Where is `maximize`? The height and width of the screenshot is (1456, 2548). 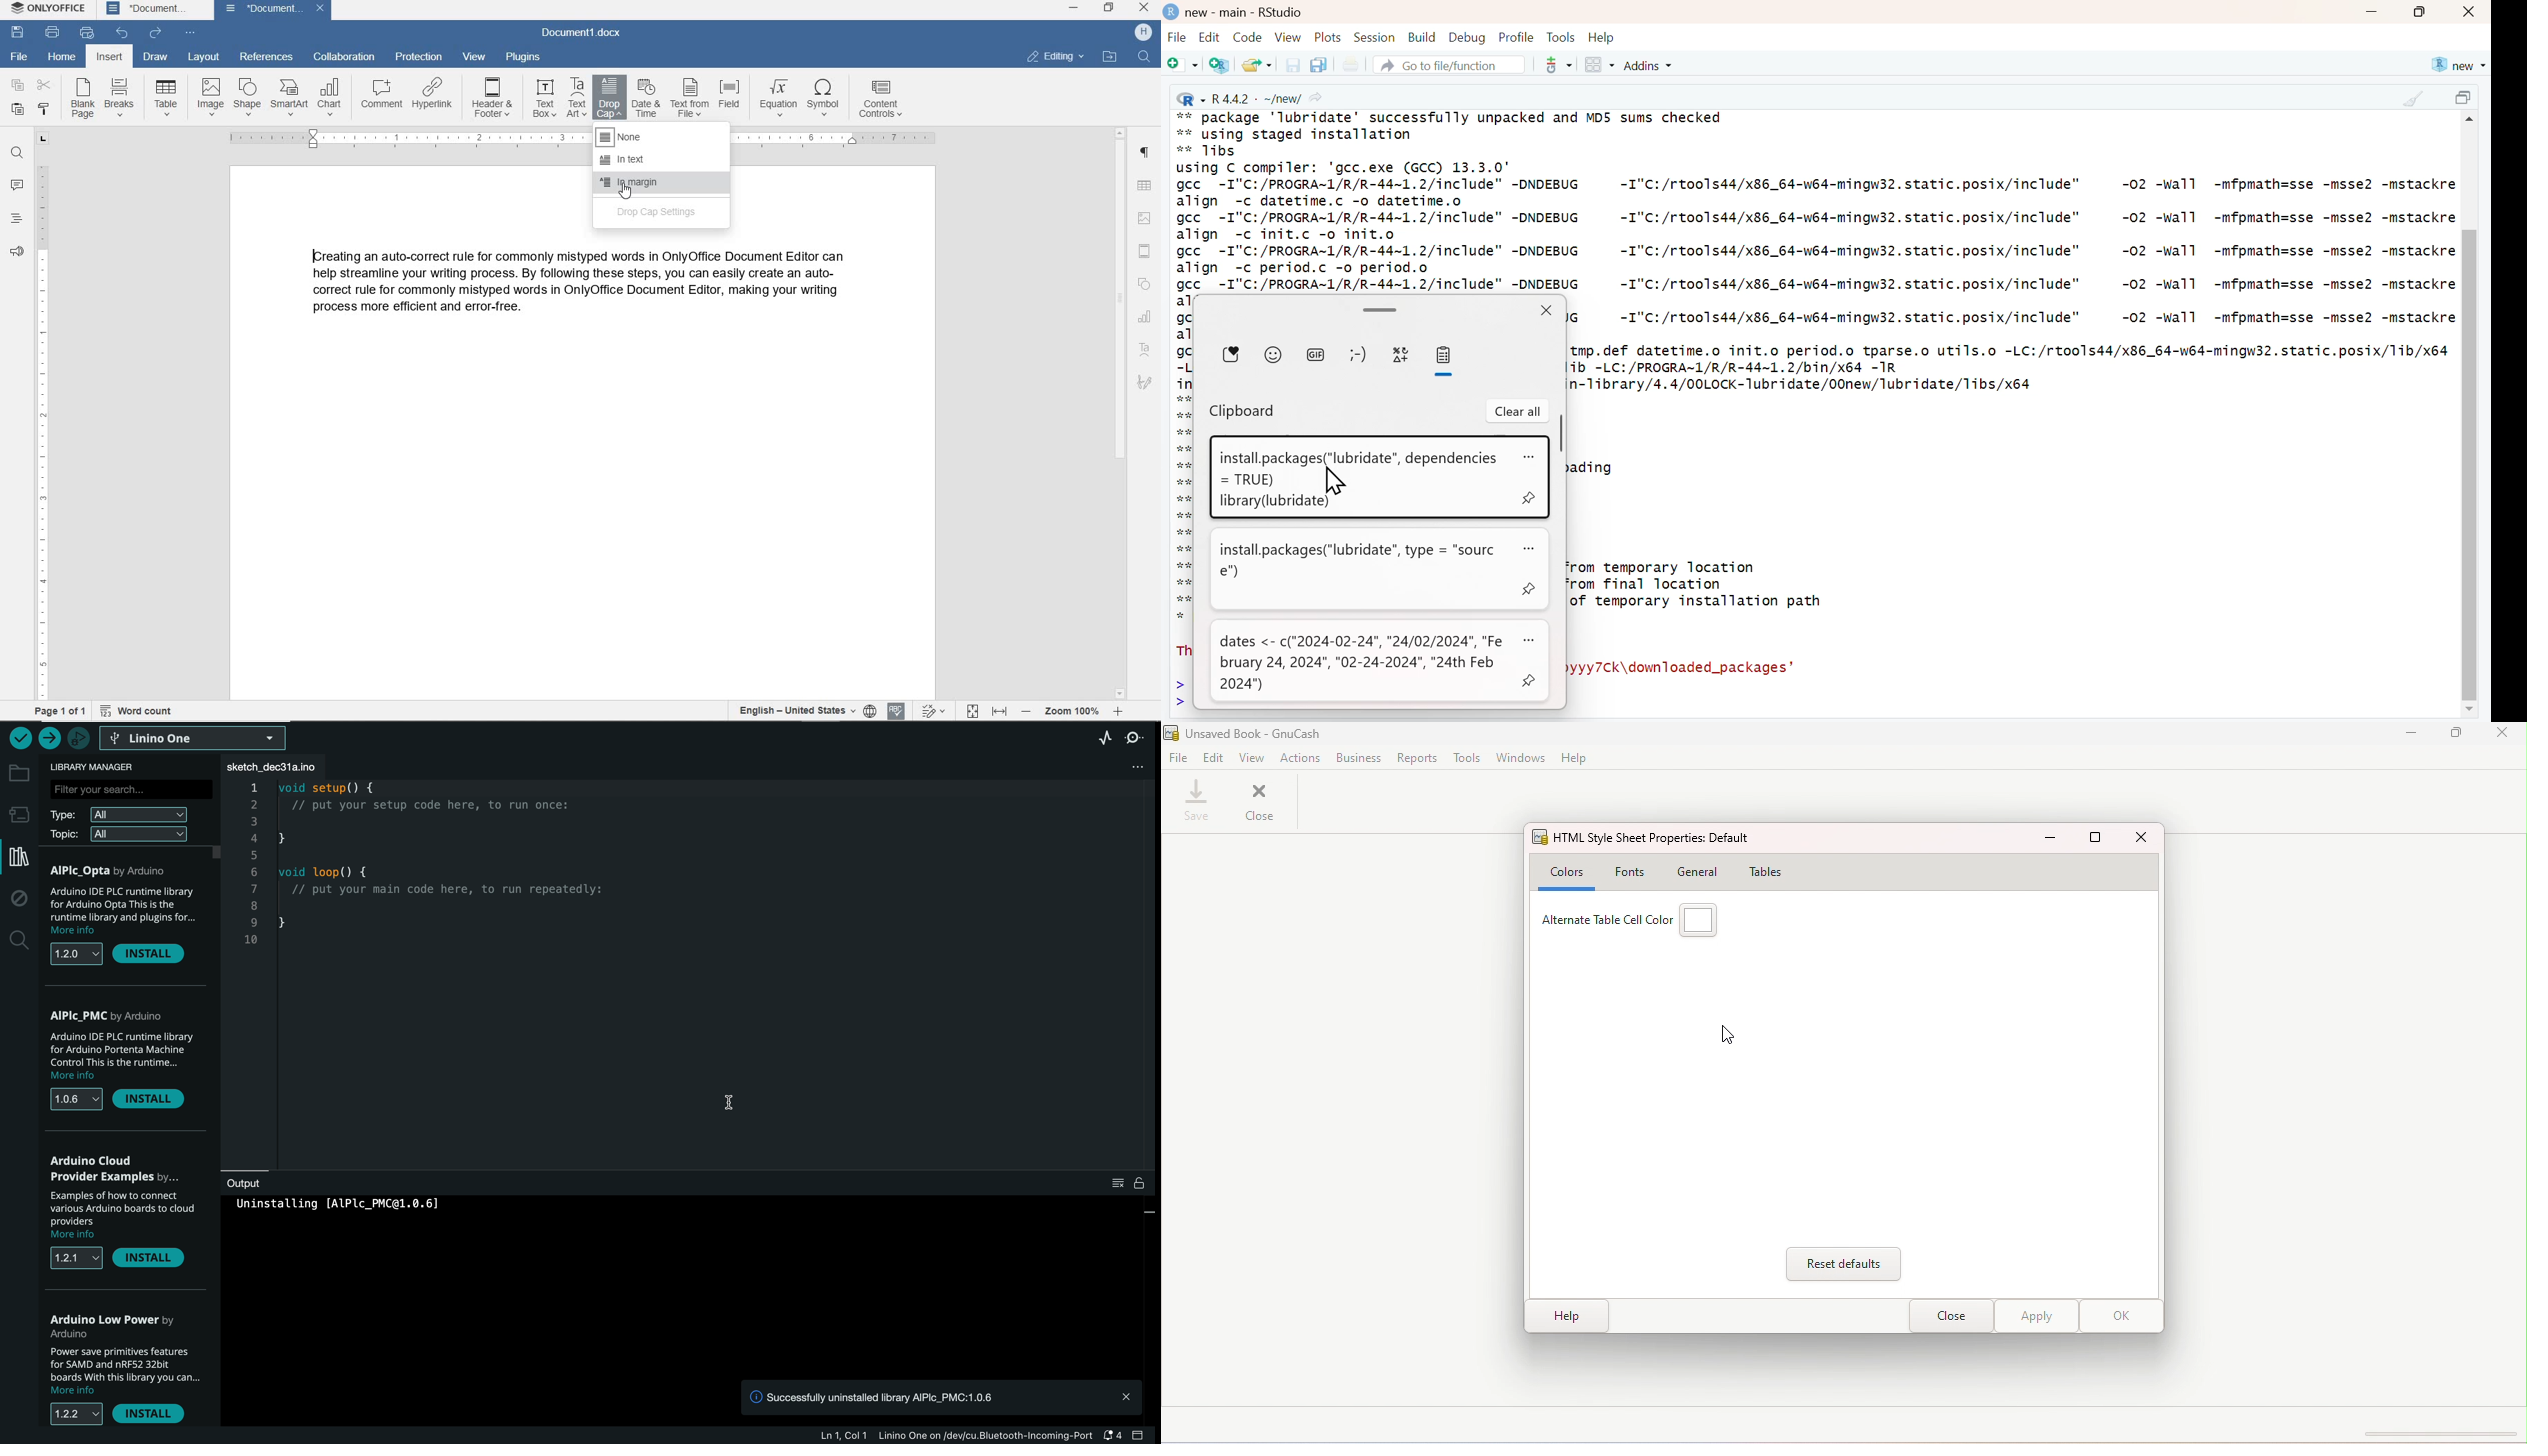
maximize is located at coordinates (2420, 12).